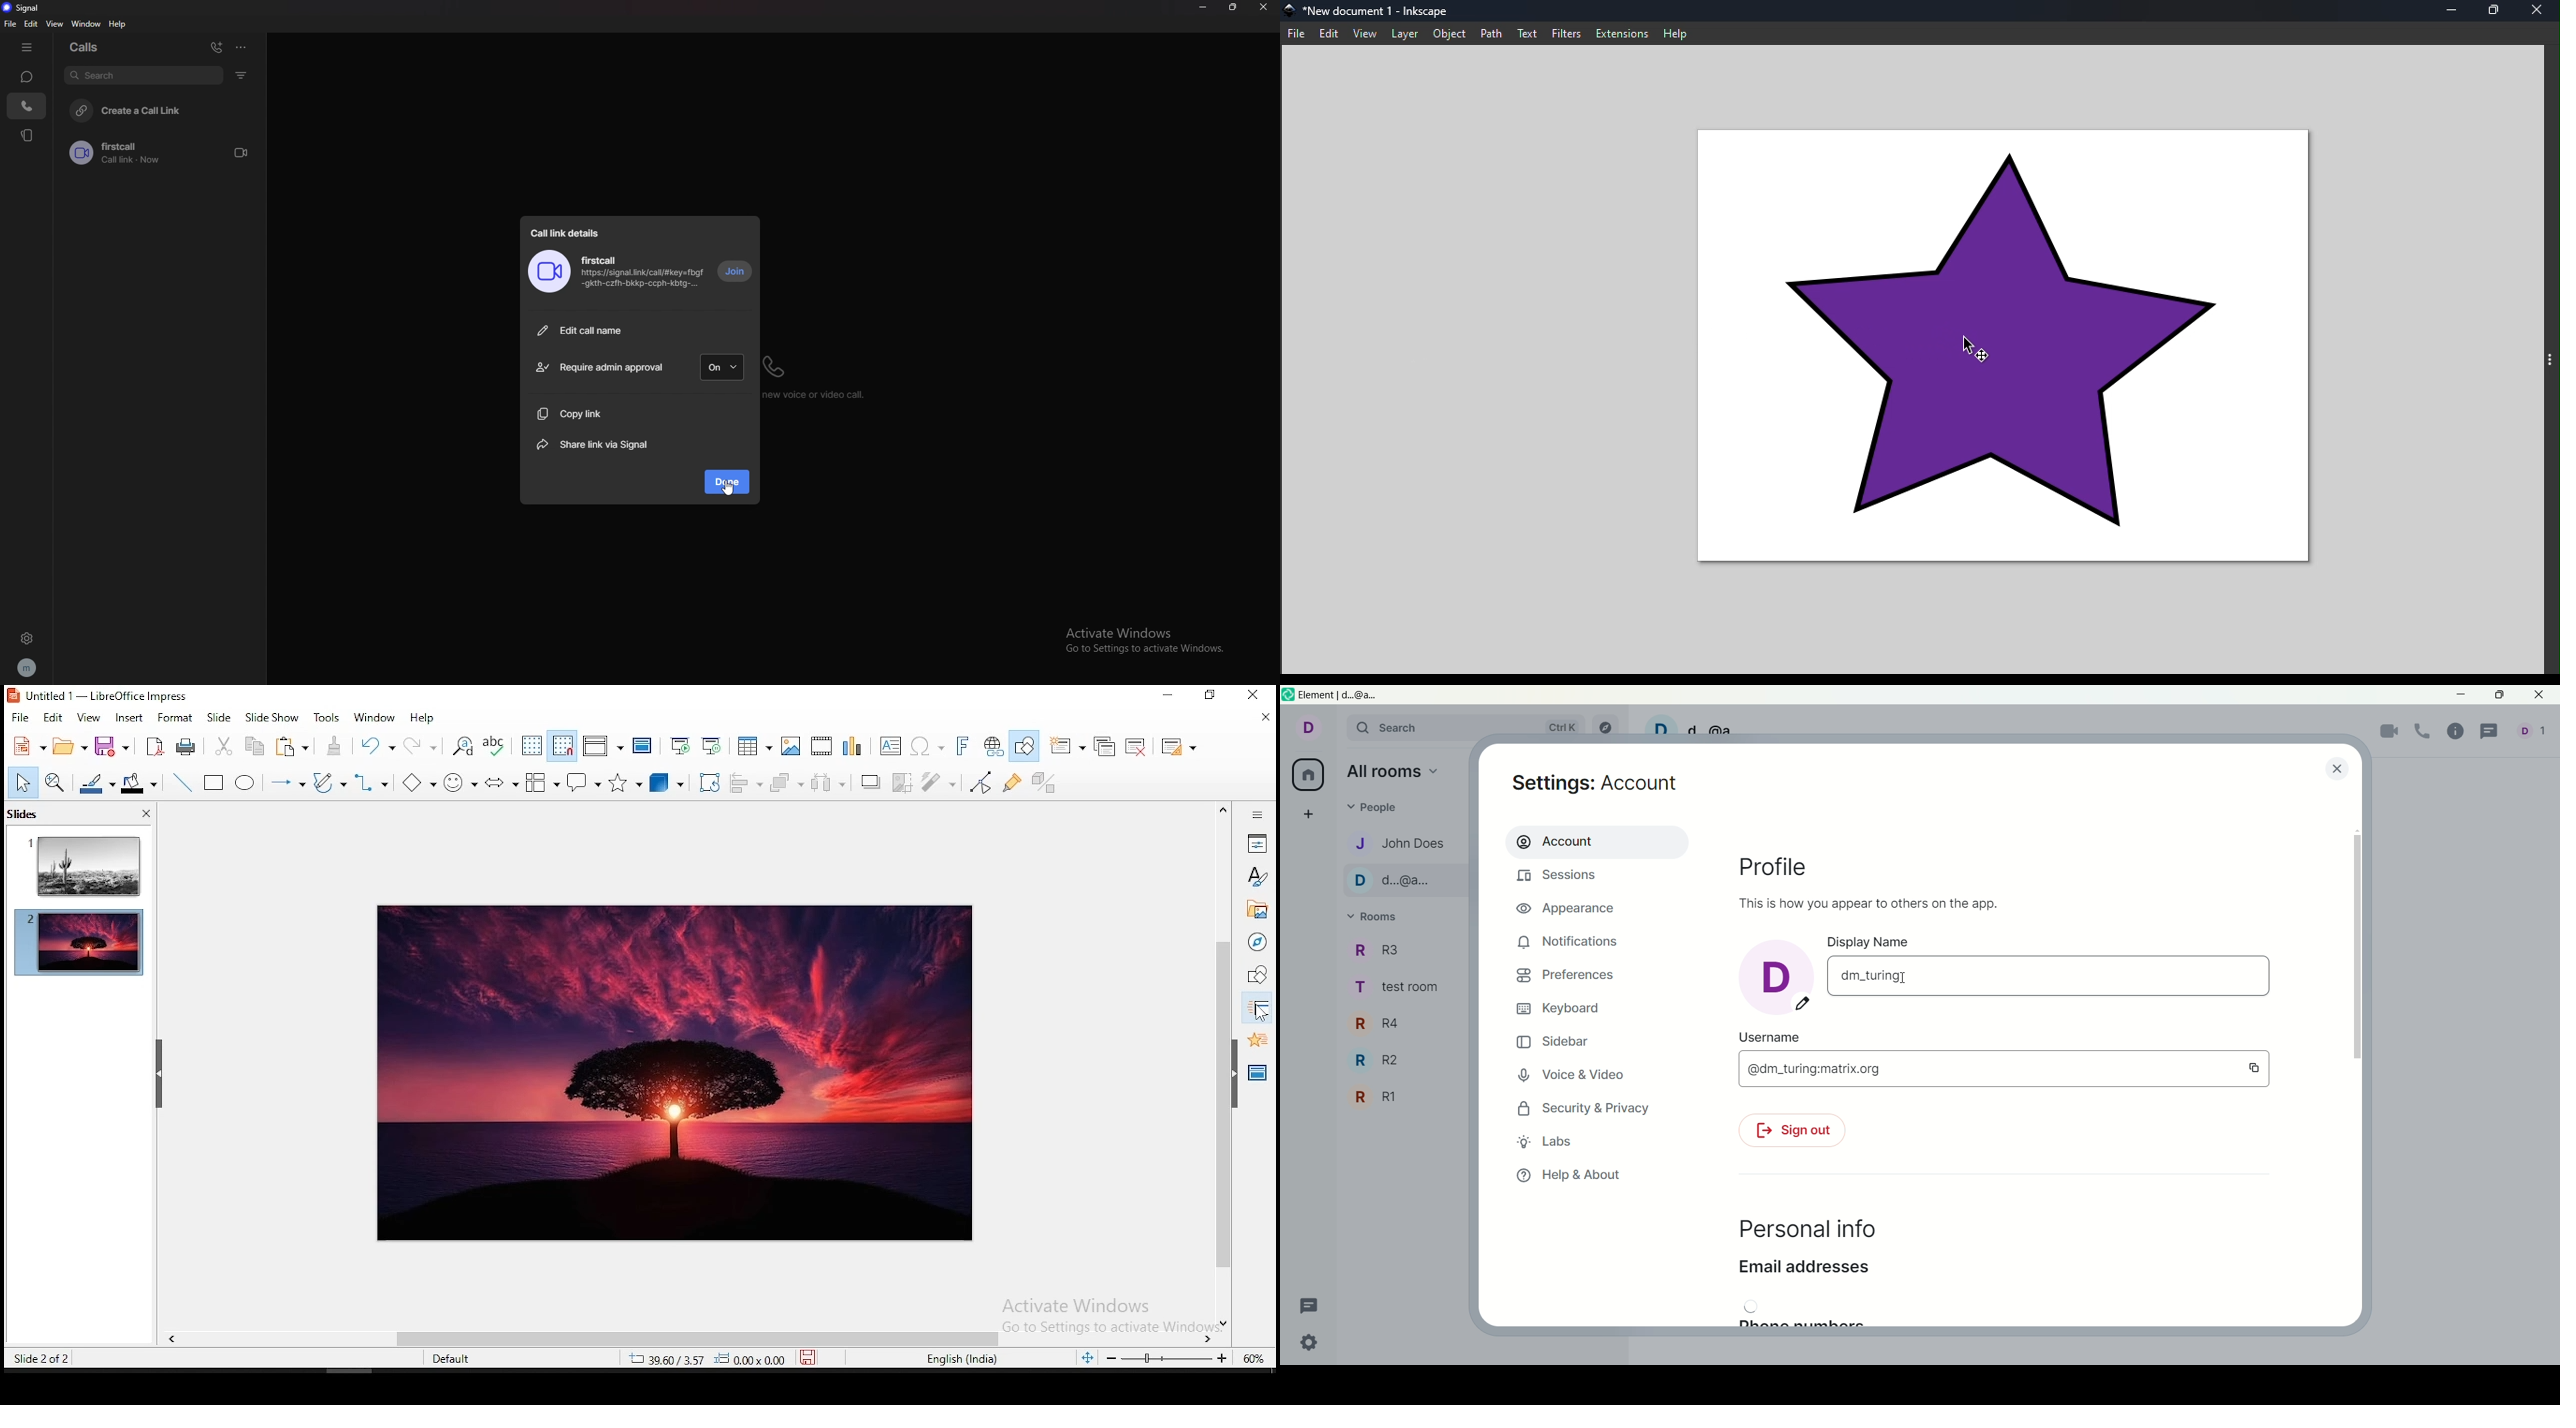 The image size is (2576, 1428). What do you see at coordinates (31, 24) in the screenshot?
I see `edit` at bounding box center [31, 24].